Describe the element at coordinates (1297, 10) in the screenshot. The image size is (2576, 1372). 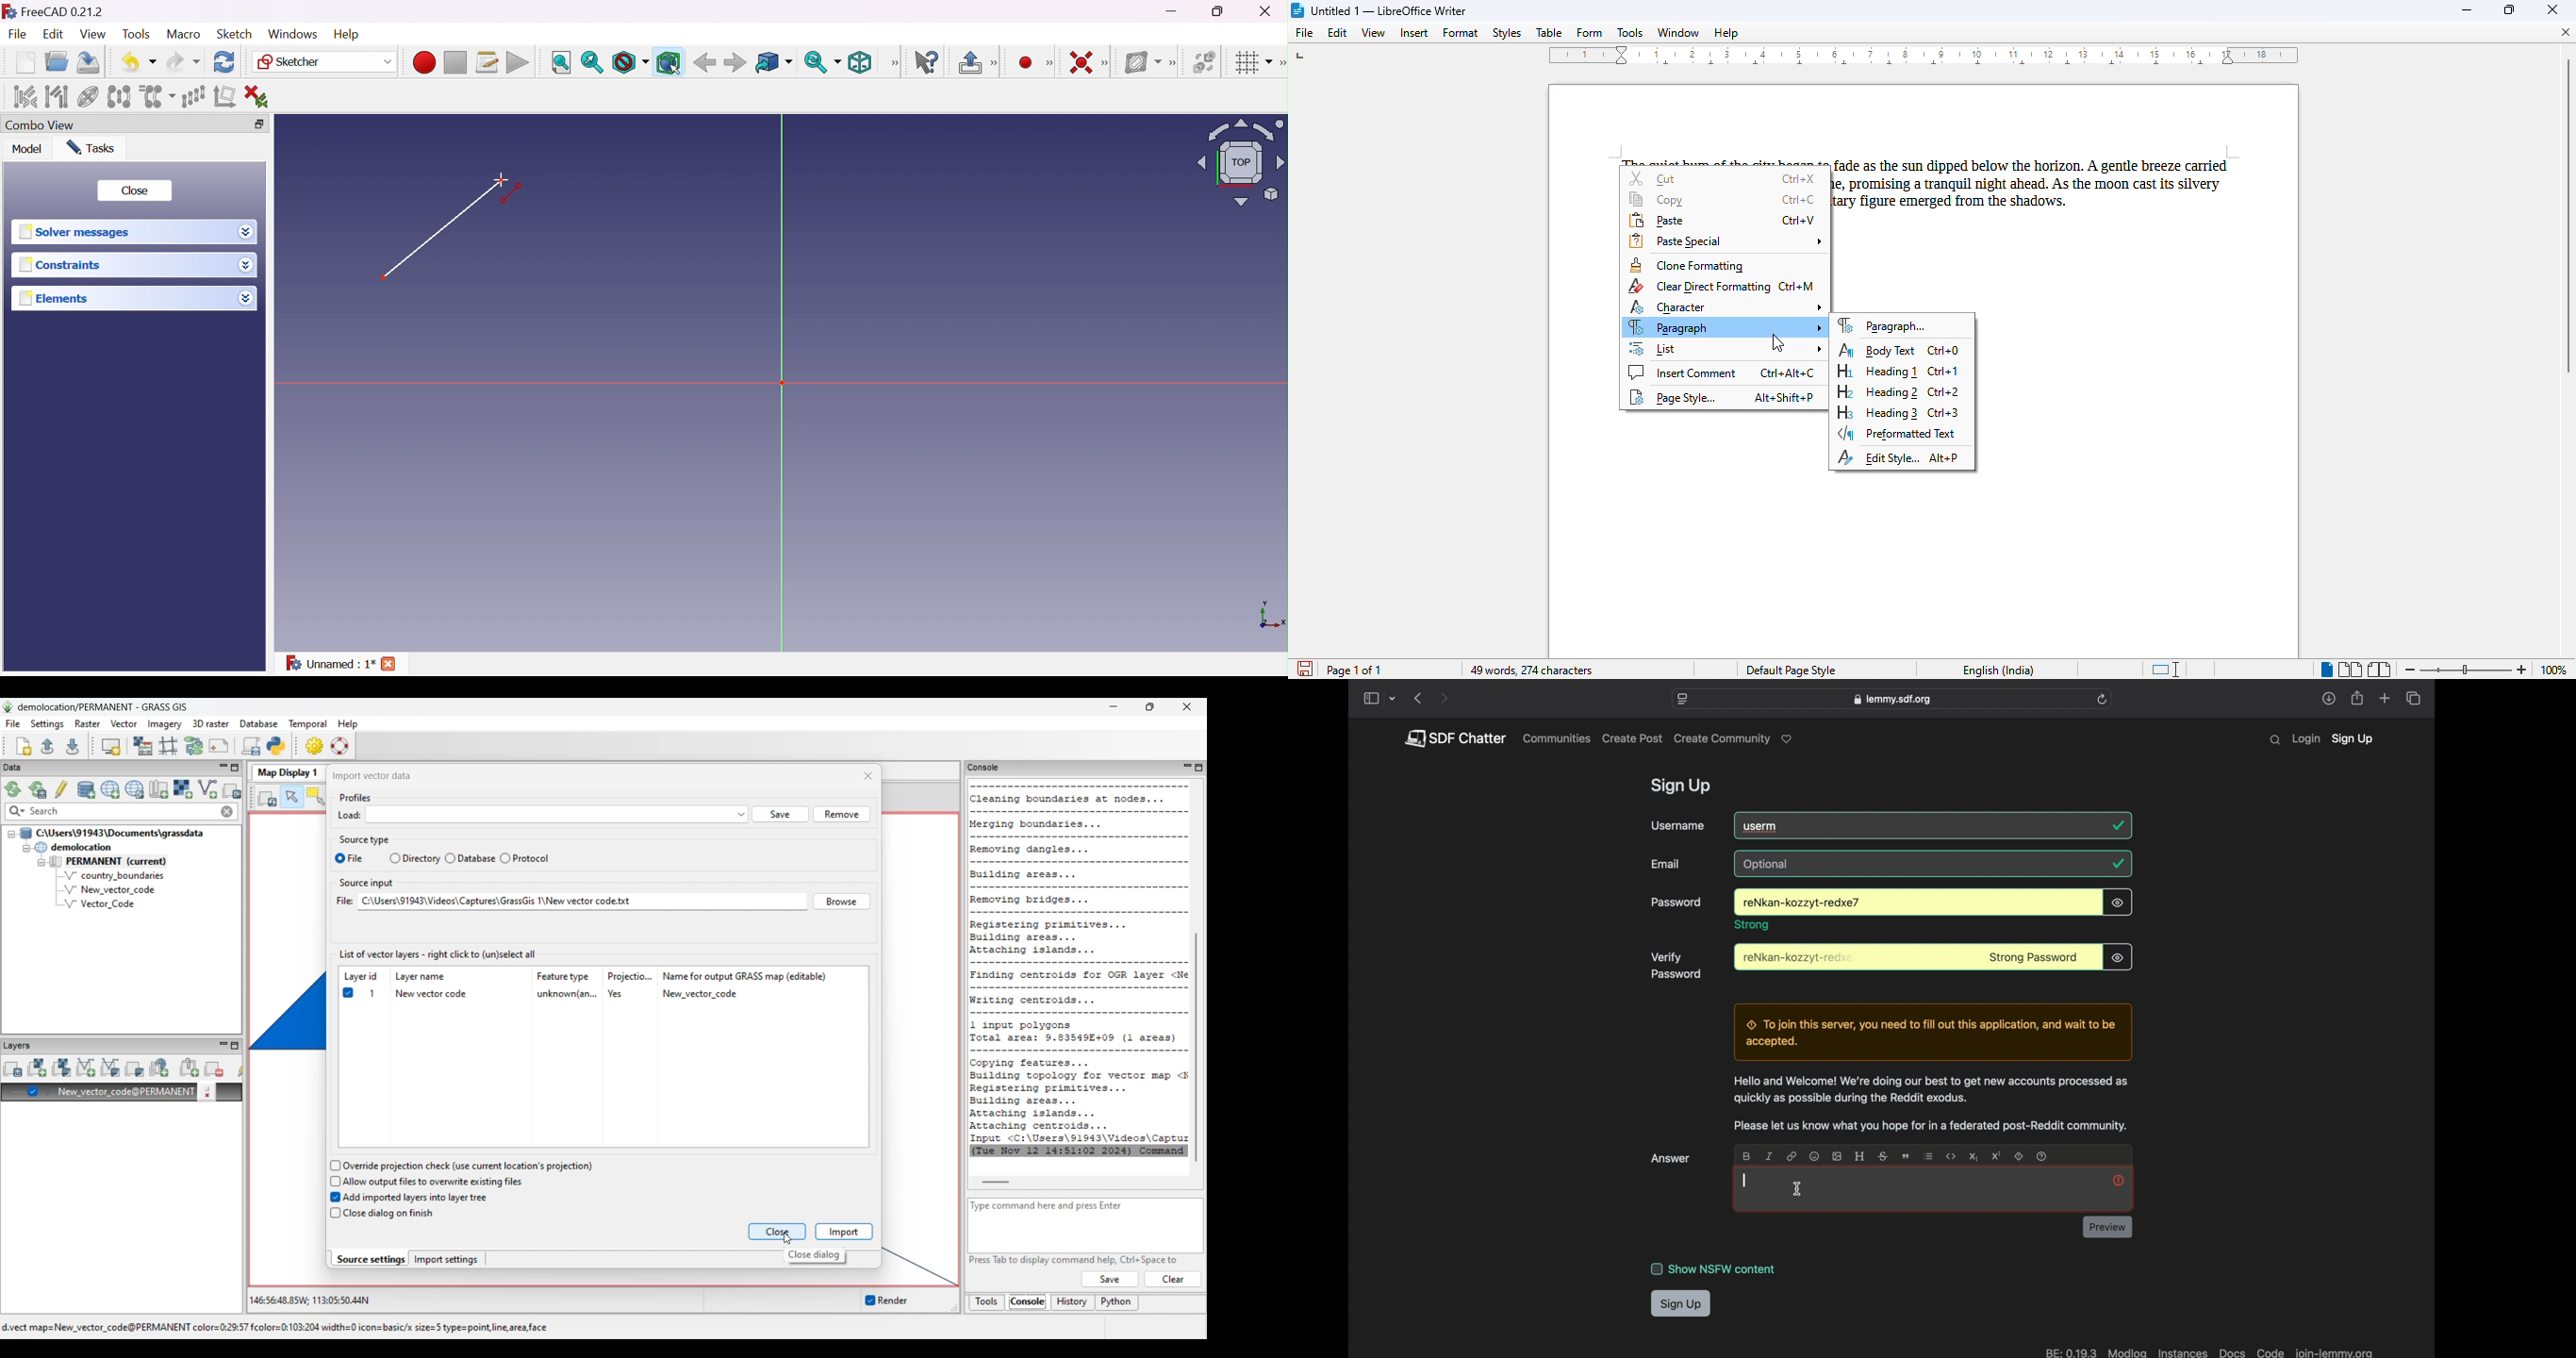
I see `logo` at that location.